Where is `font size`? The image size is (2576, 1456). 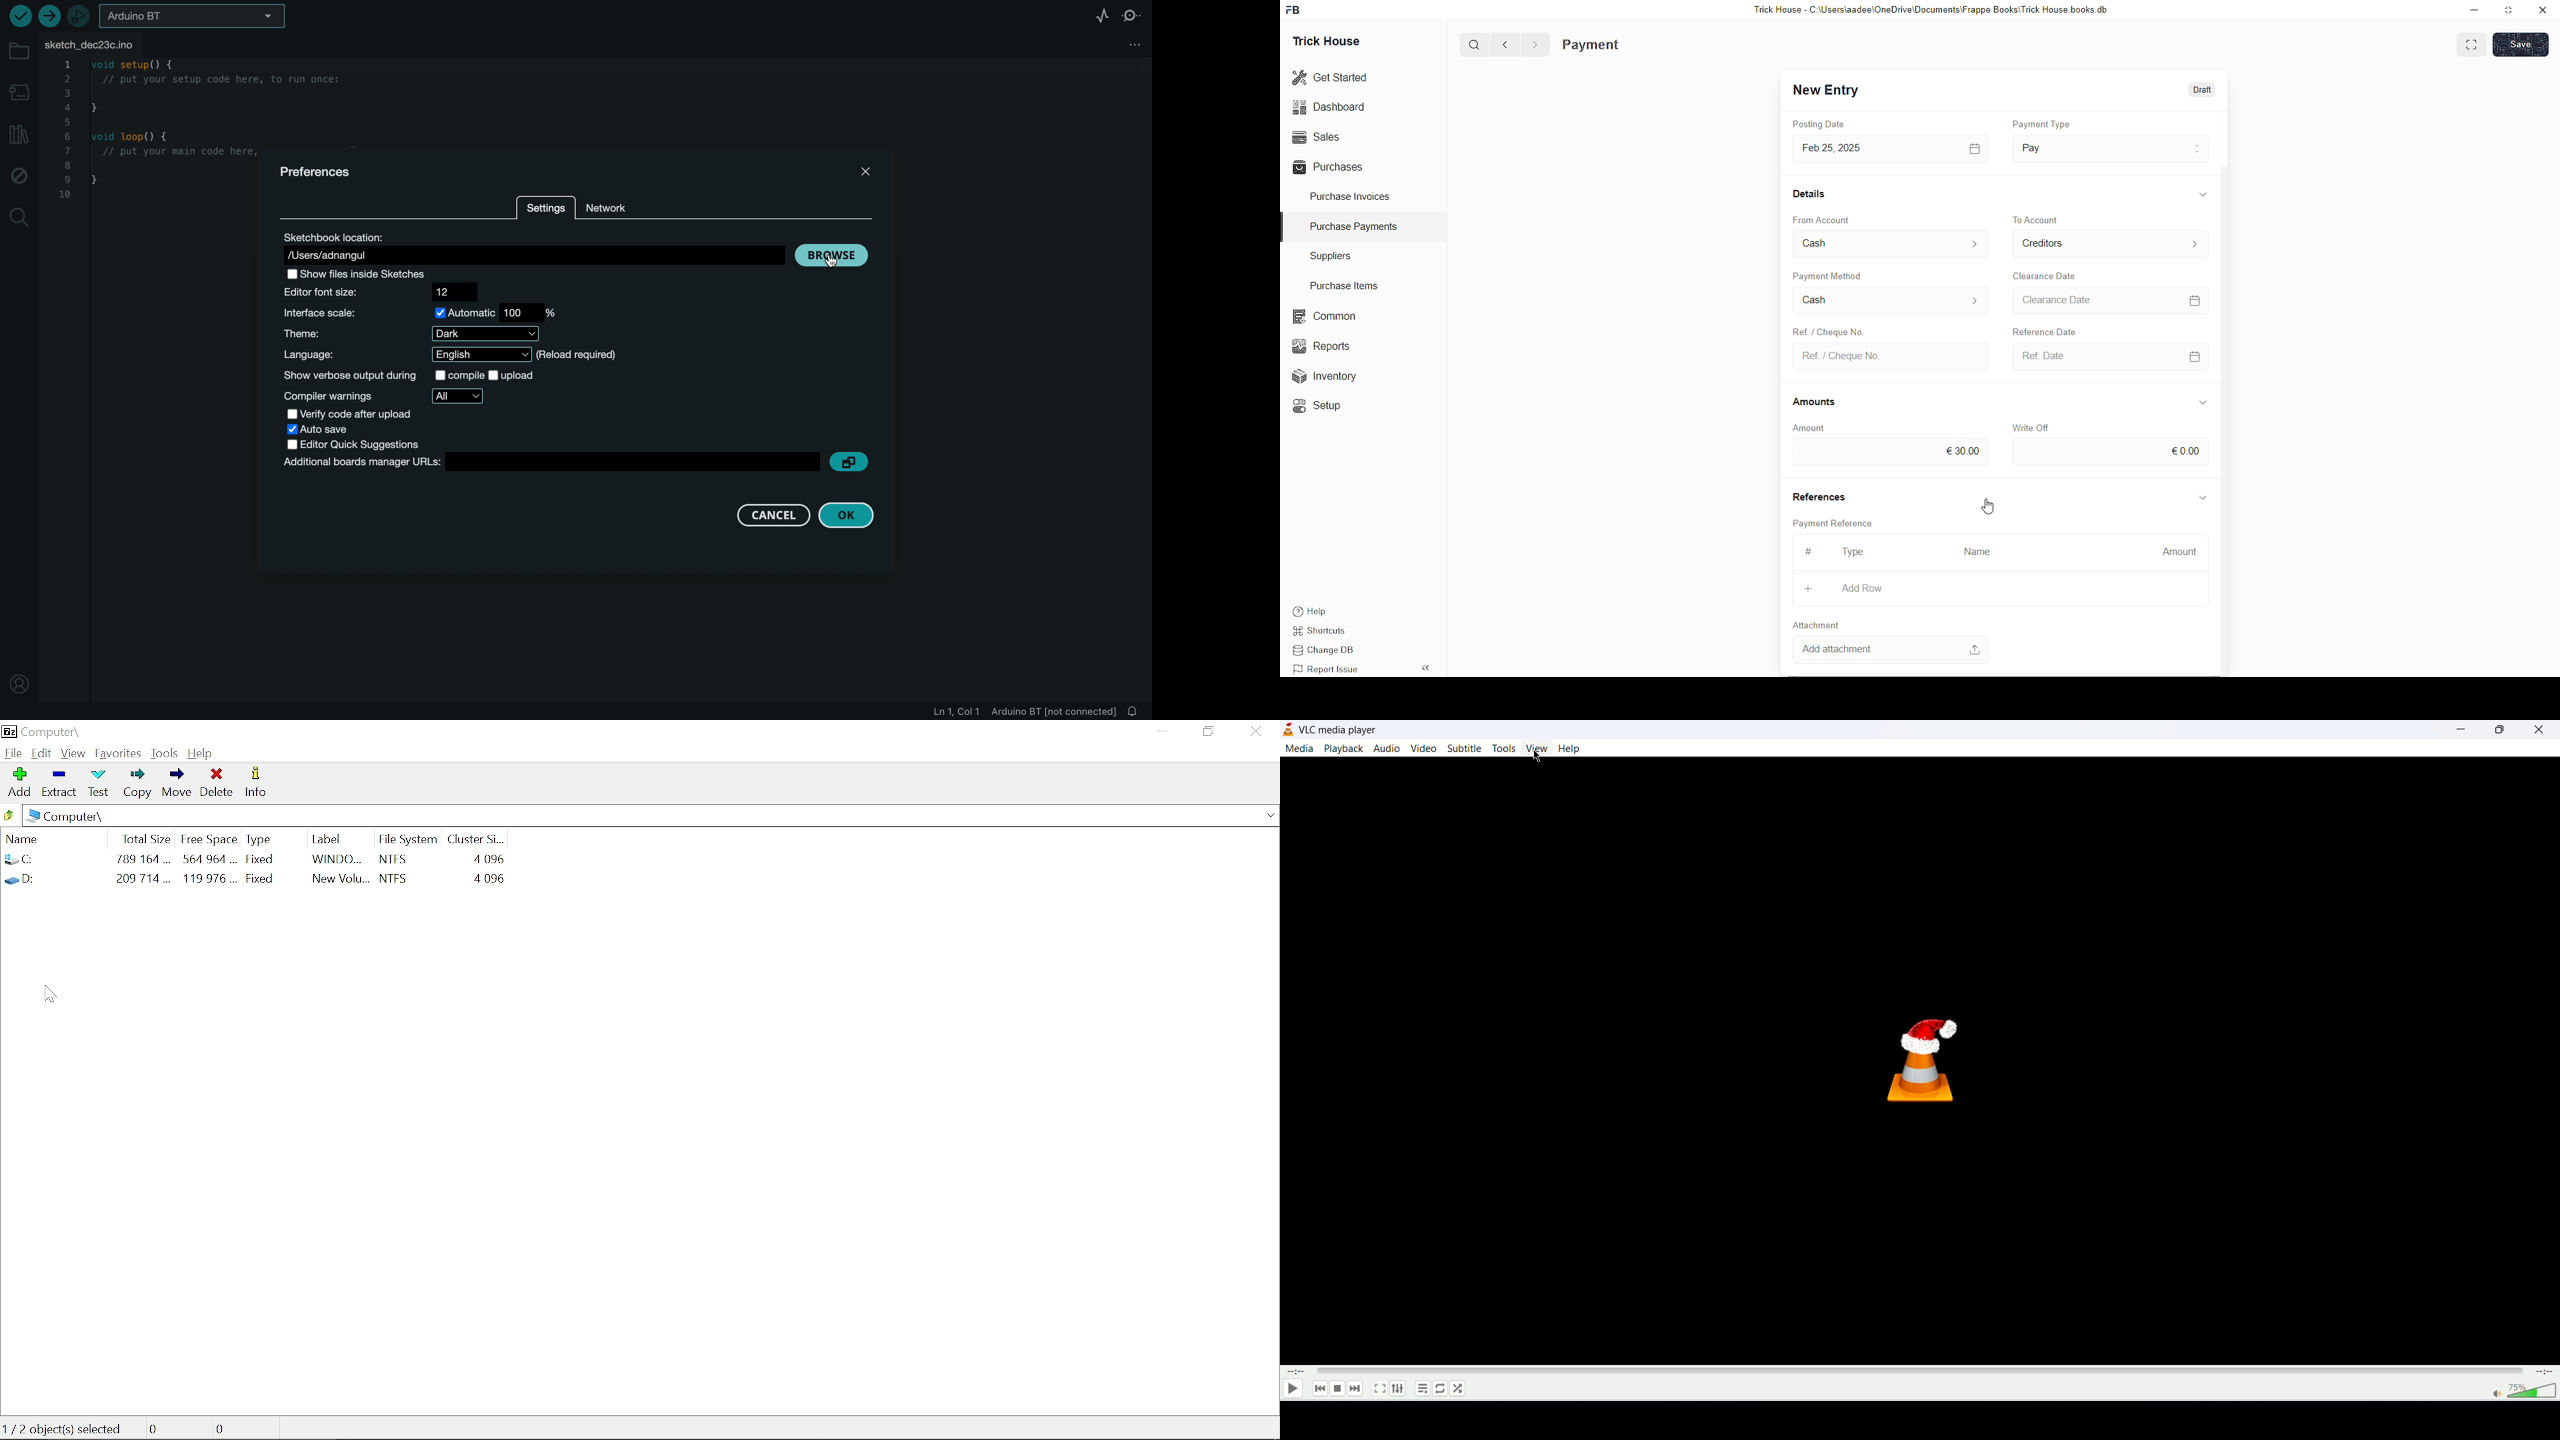 font size is located at coordinates (383, 294).